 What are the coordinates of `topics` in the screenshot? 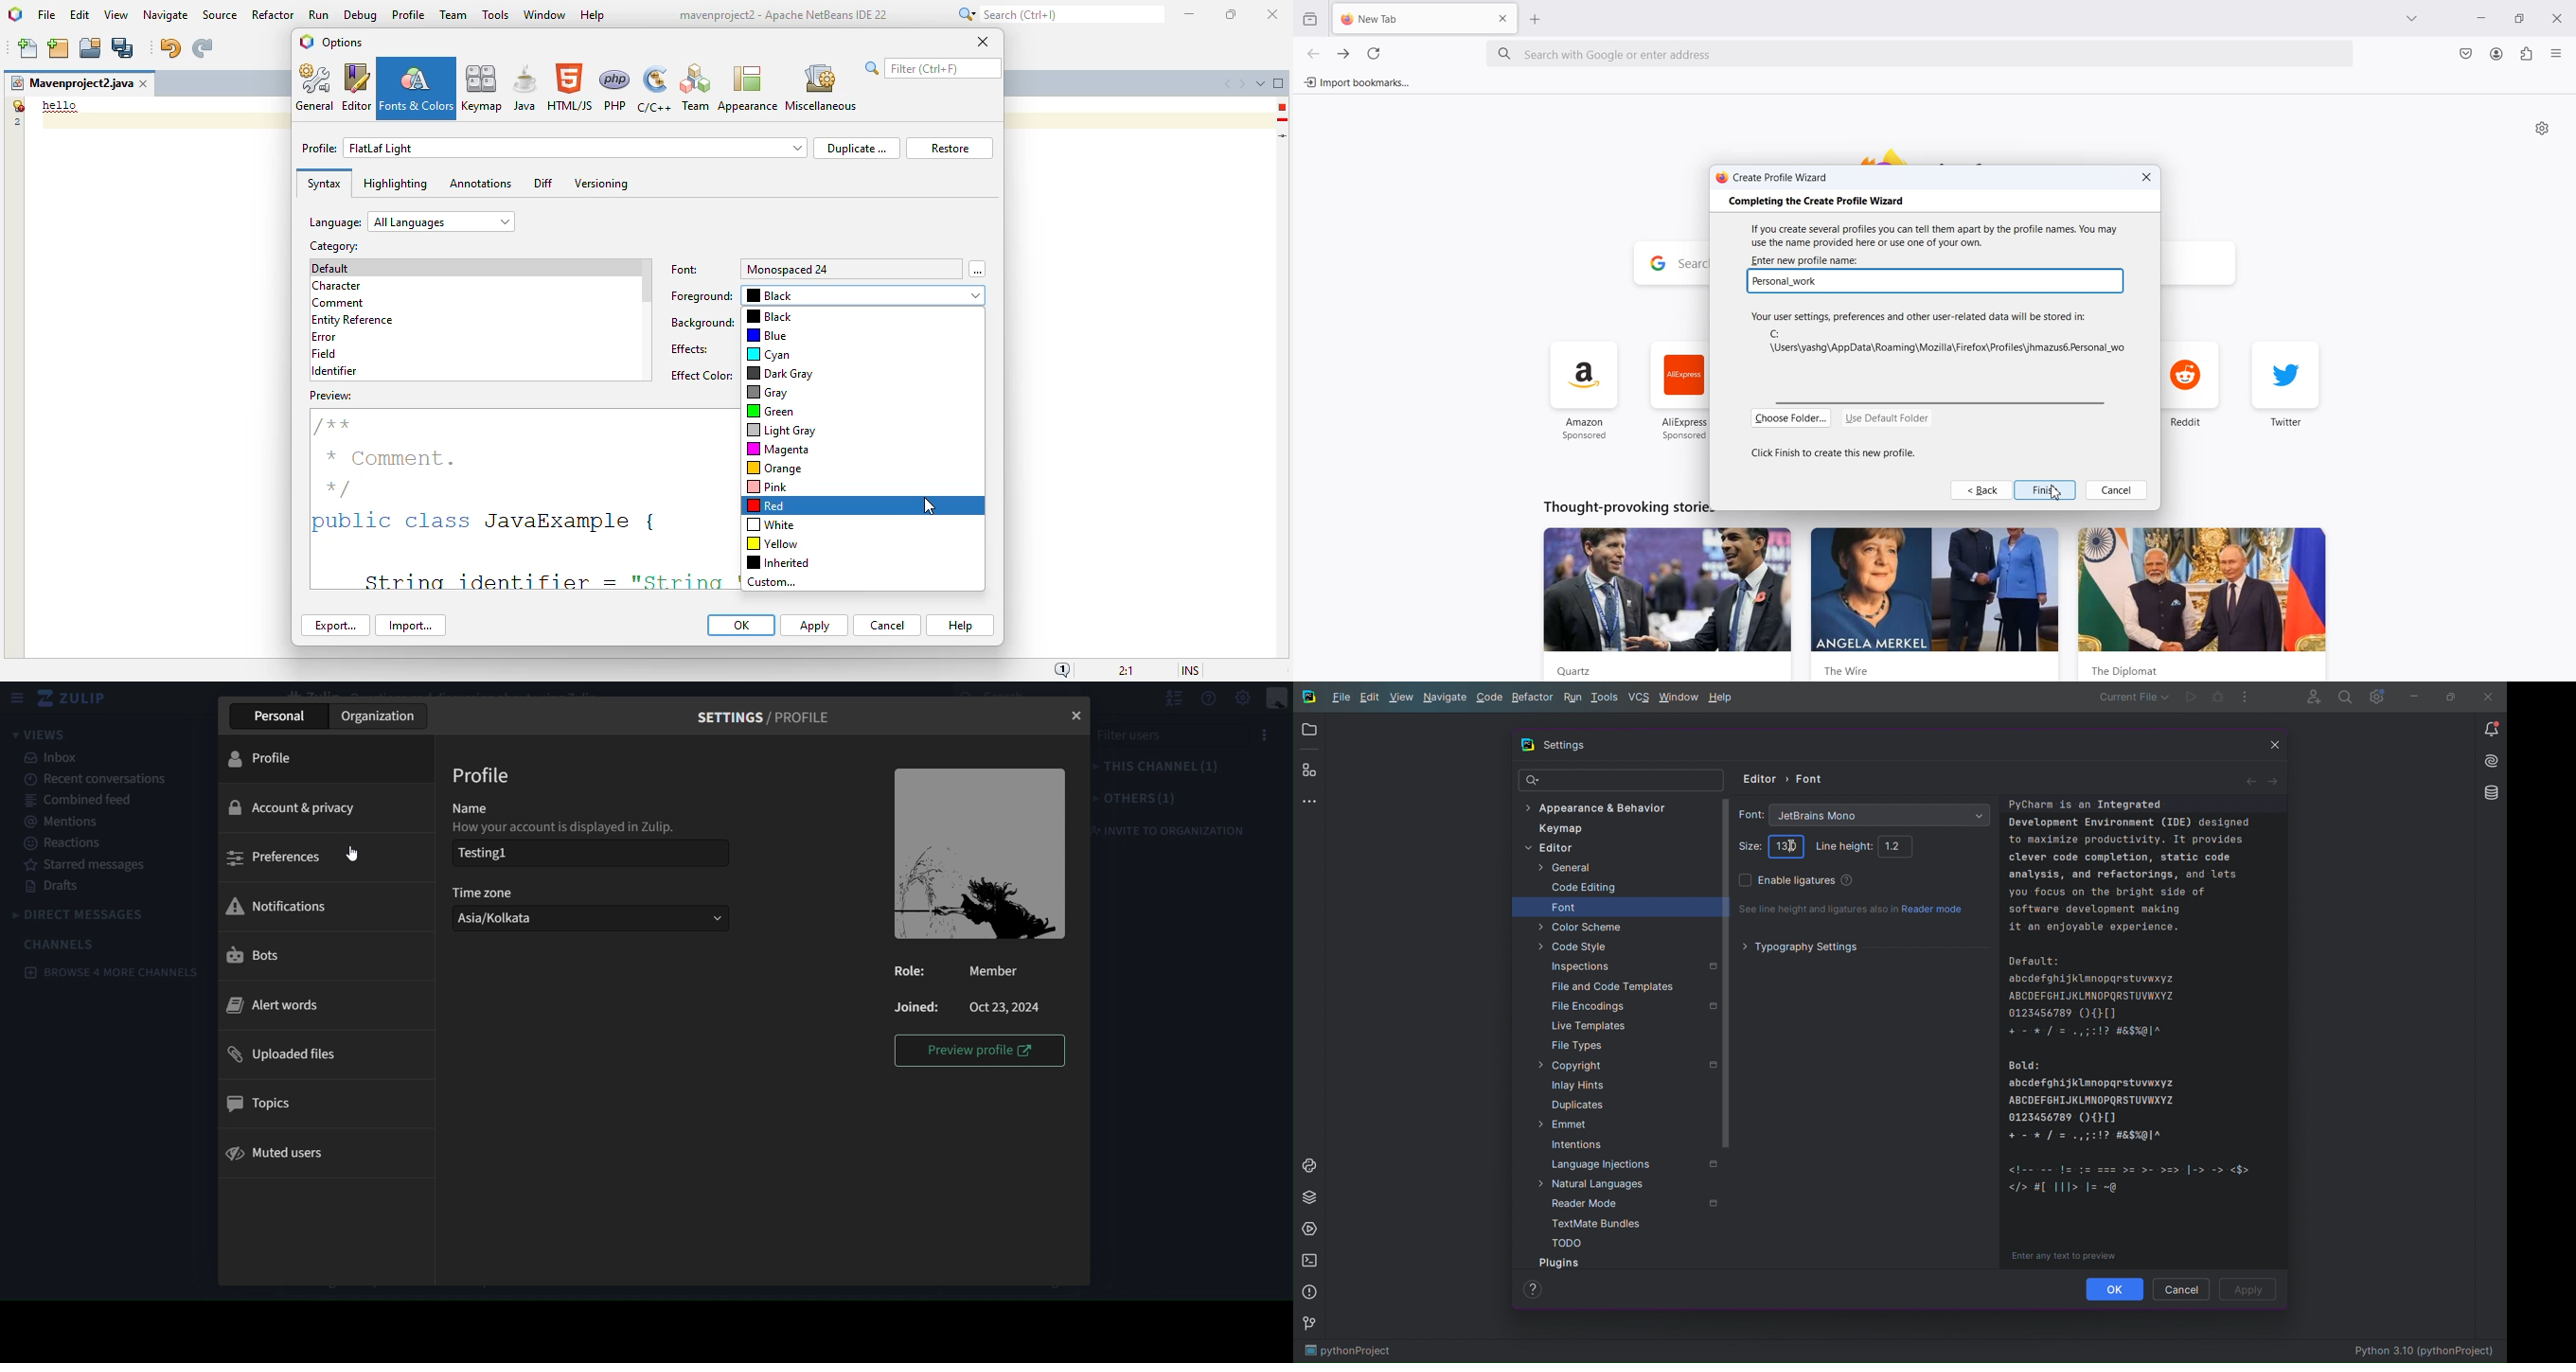 It's located at (322, 1103).